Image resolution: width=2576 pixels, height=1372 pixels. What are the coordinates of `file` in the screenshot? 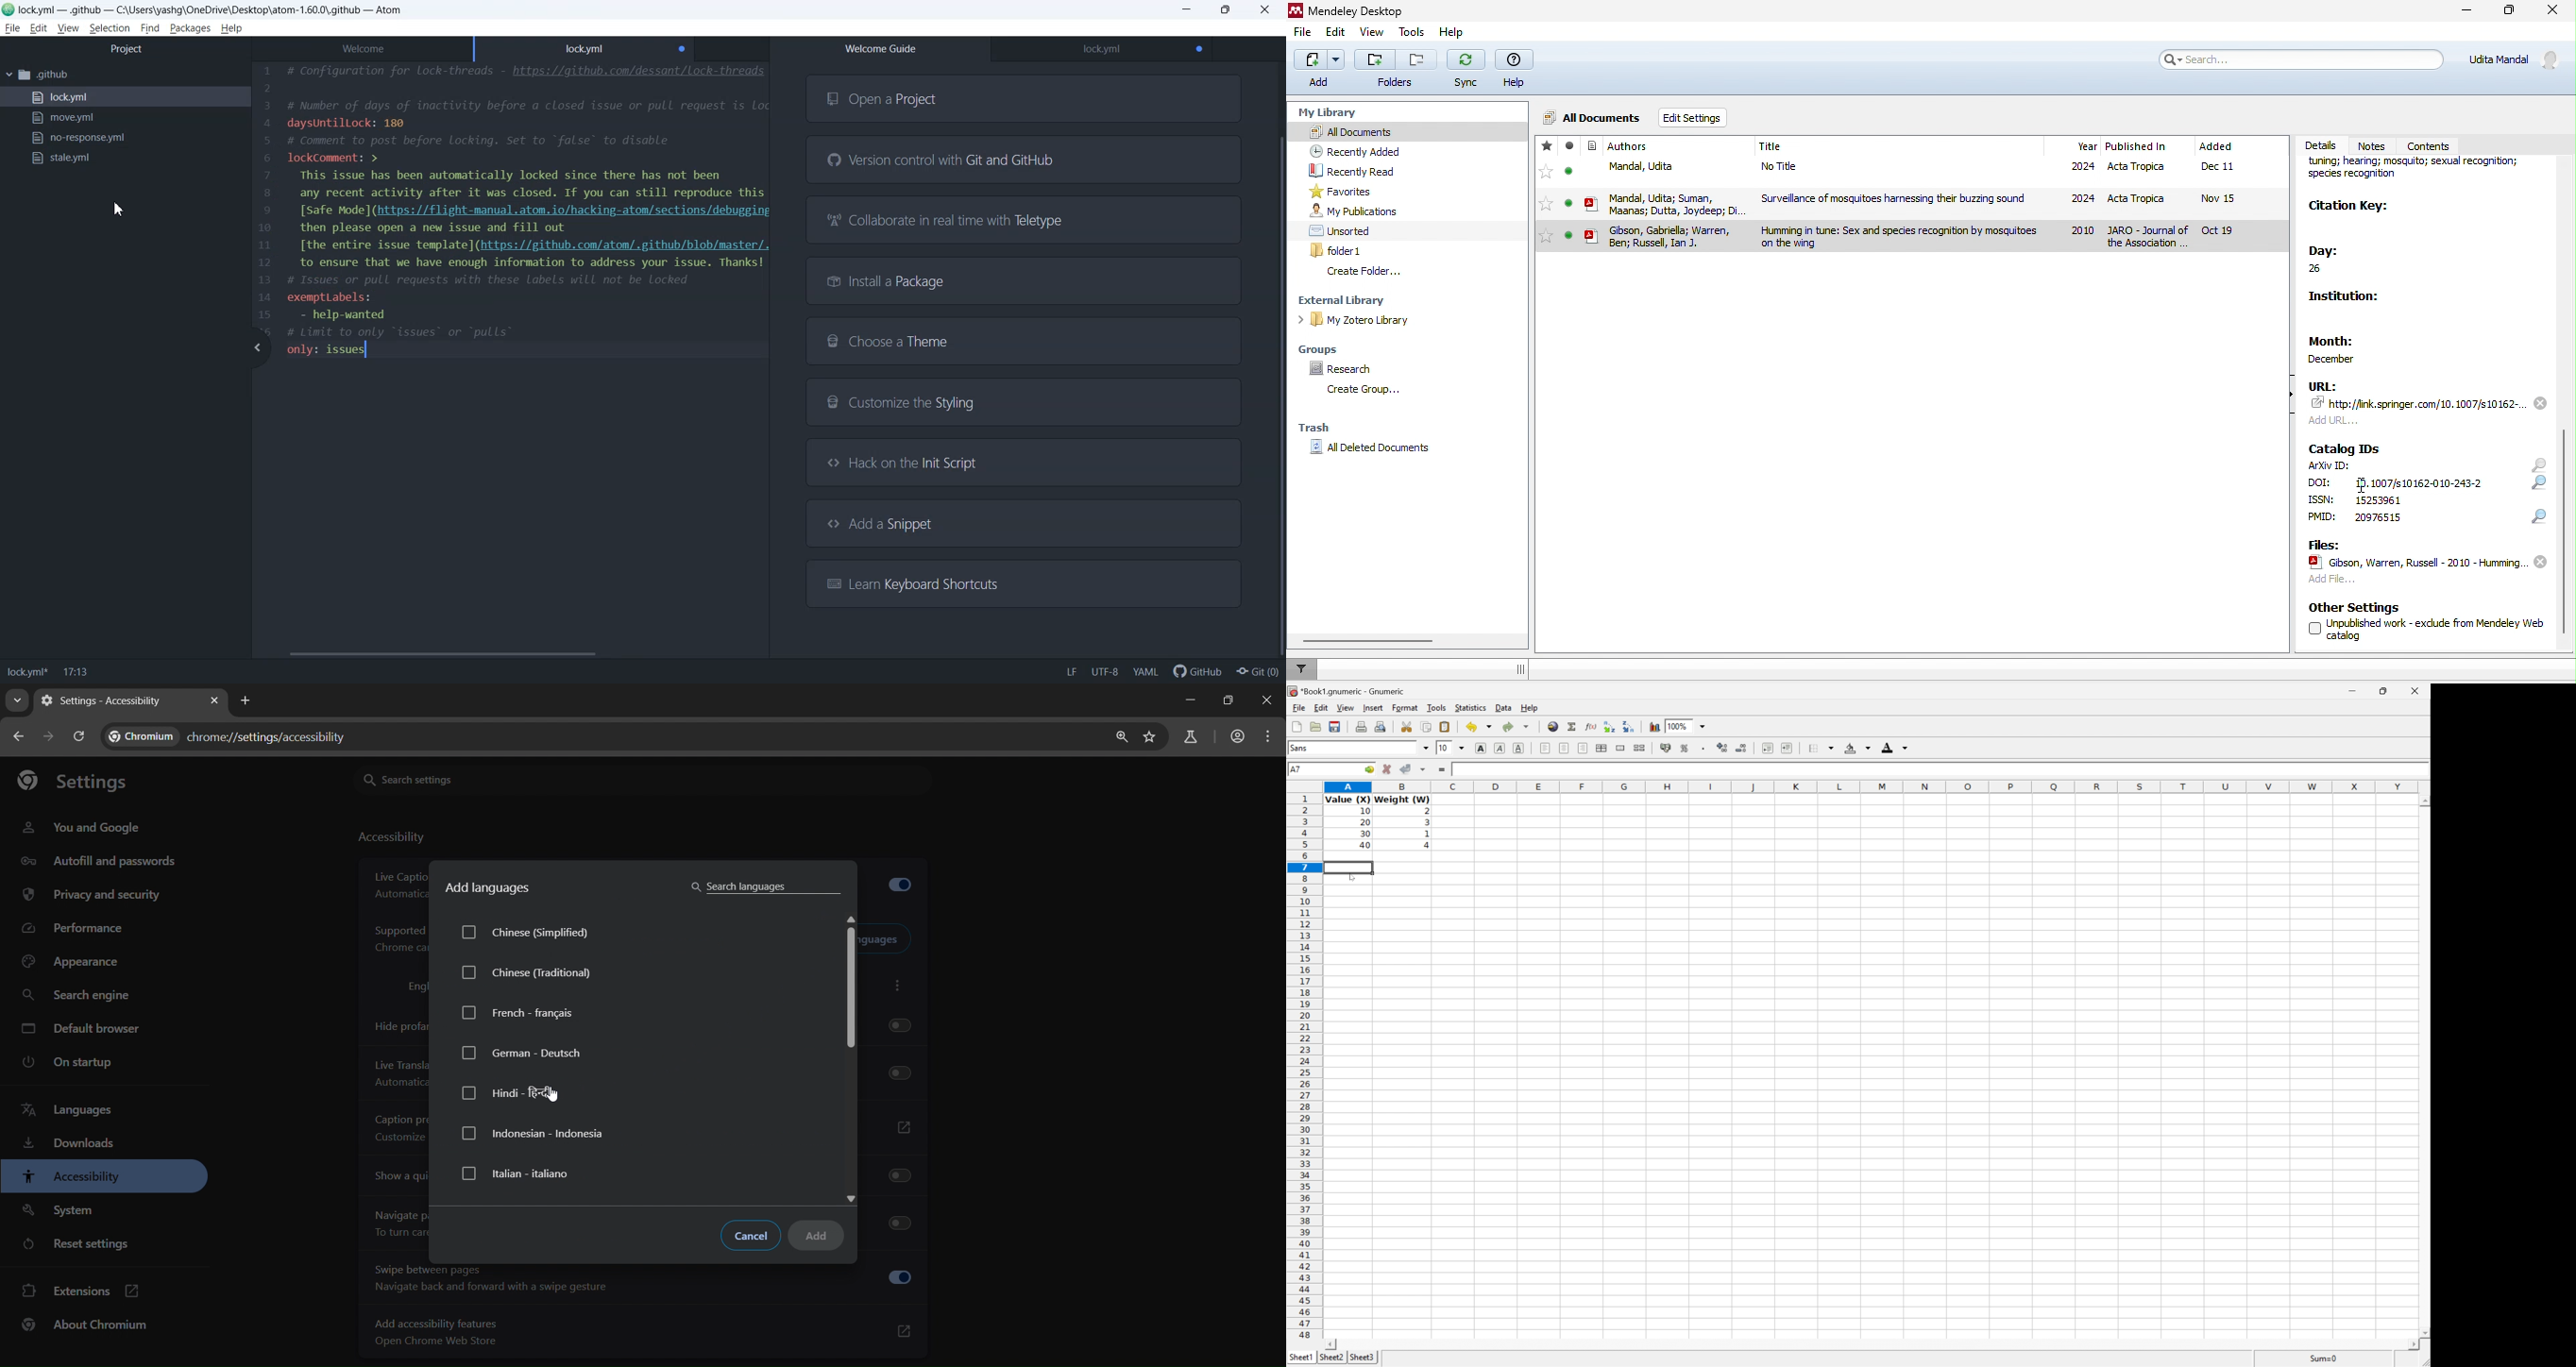 It's located at (1303, 34).